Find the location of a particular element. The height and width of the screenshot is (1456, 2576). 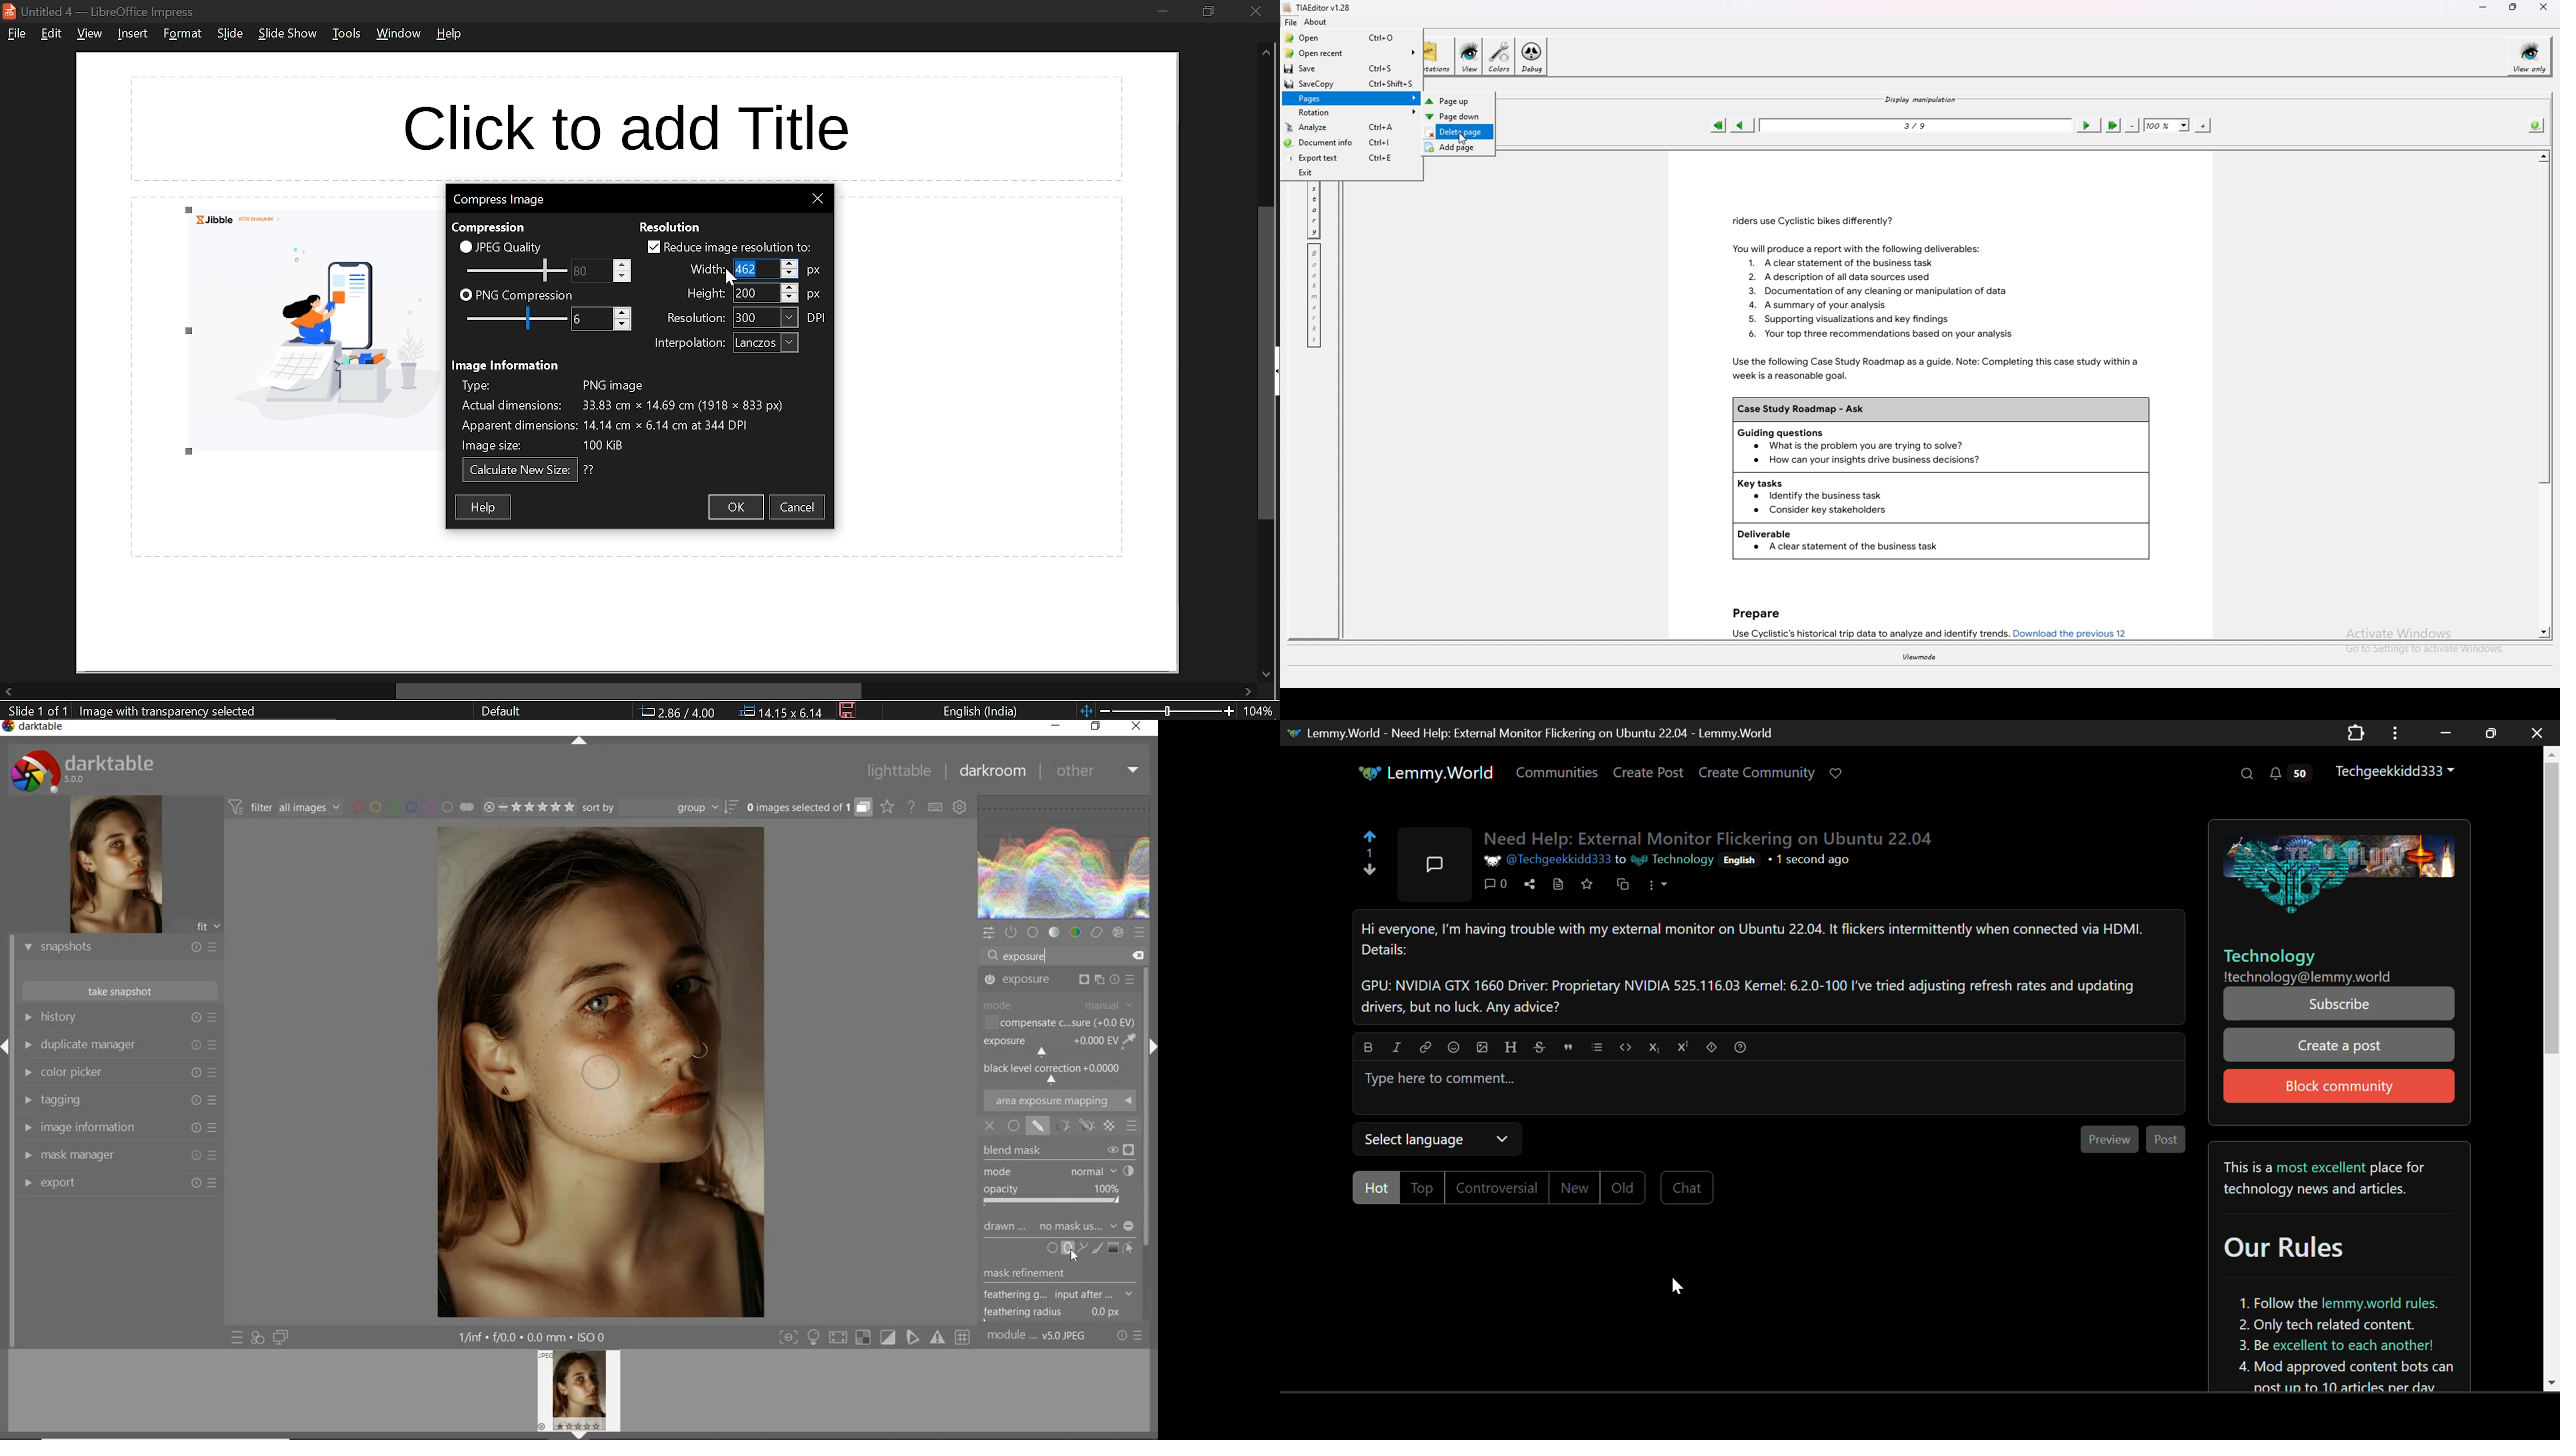

annotations is located at coordinates (1439, 56).